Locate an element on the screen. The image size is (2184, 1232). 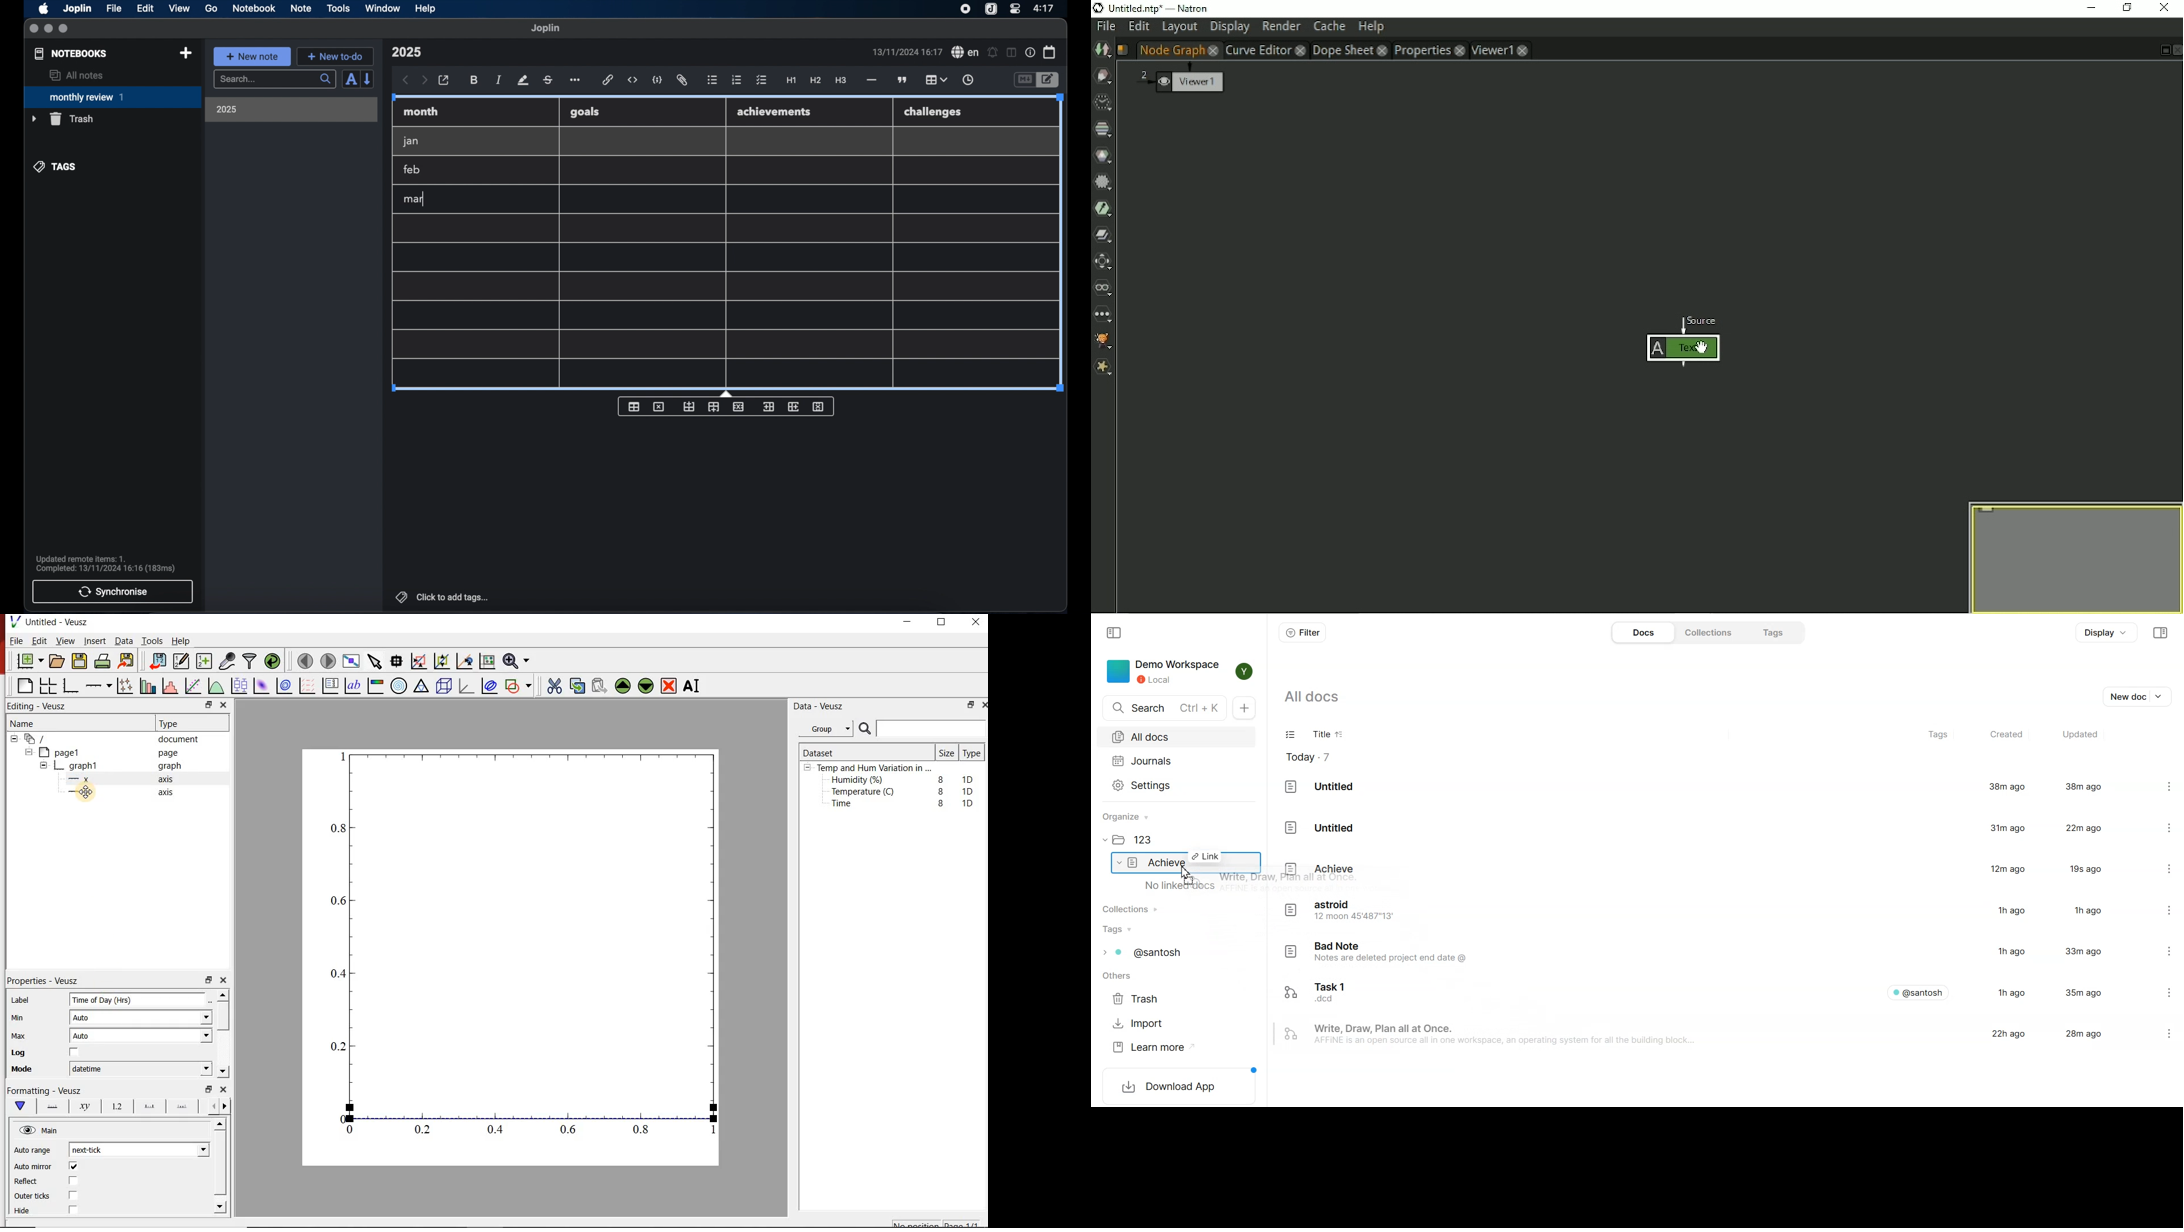
calendar is located at coordinates (1051, 52).